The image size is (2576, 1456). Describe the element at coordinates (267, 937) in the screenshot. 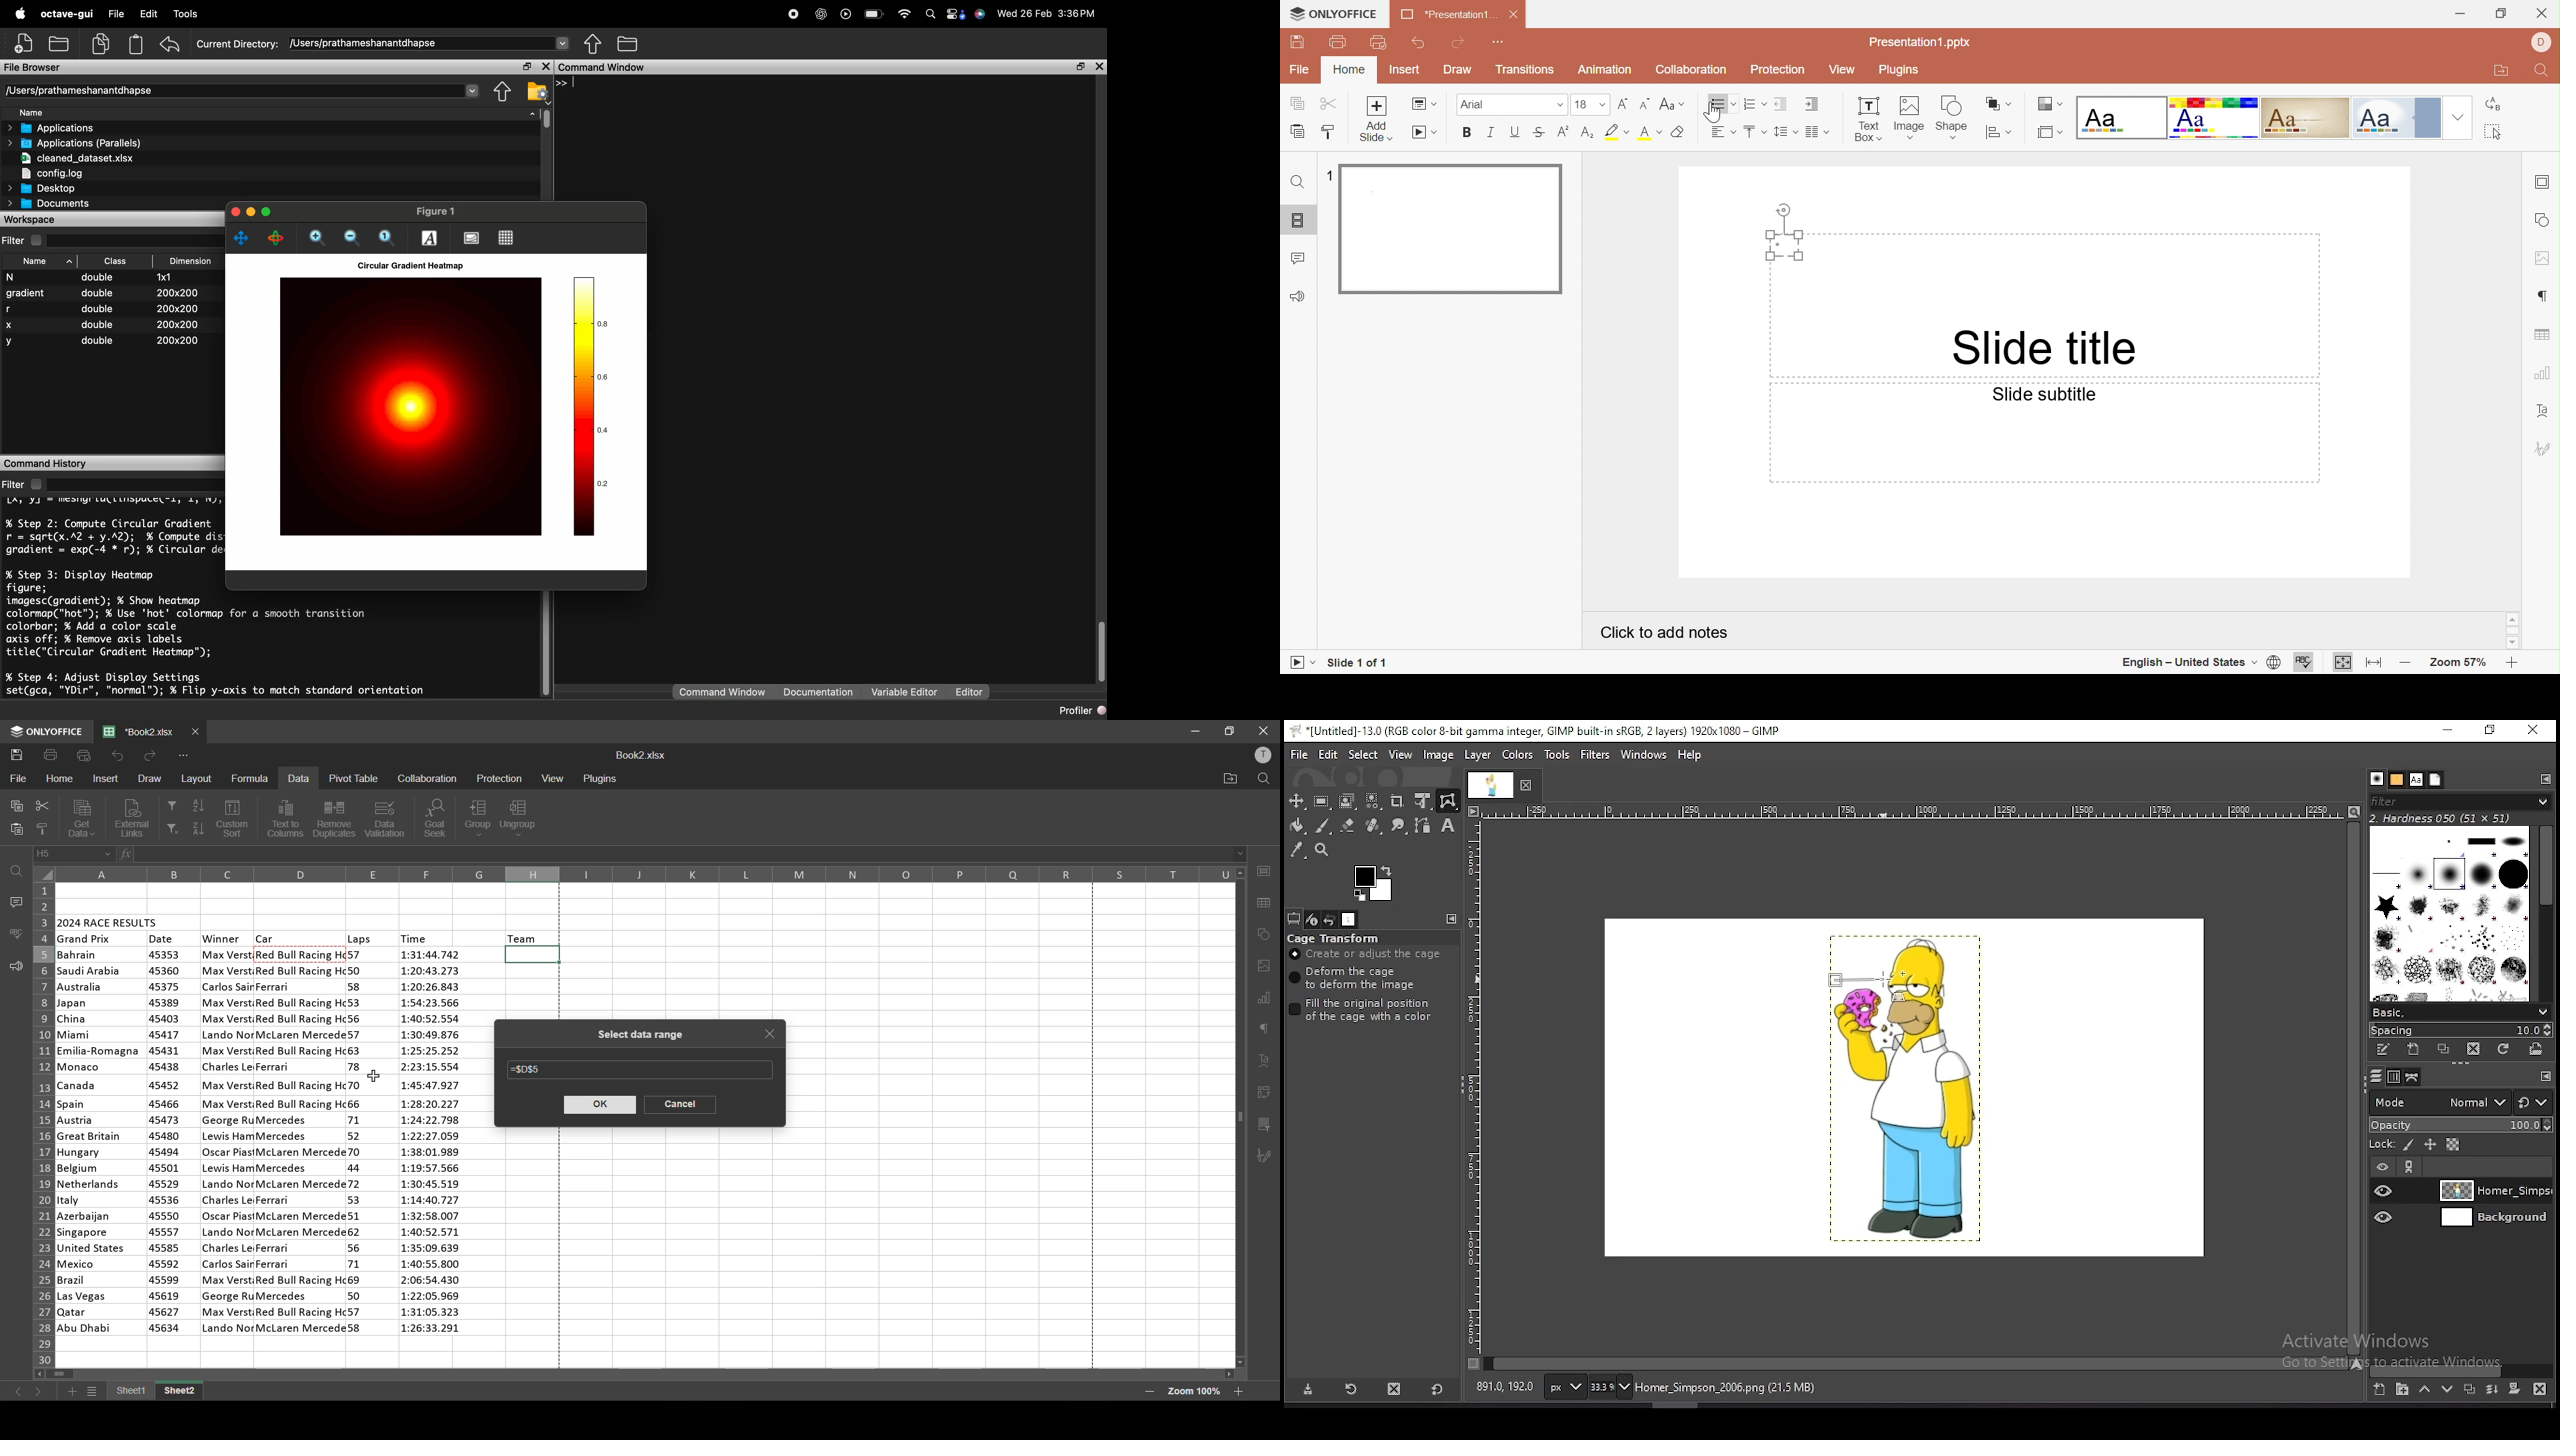

I see `car` at that location.